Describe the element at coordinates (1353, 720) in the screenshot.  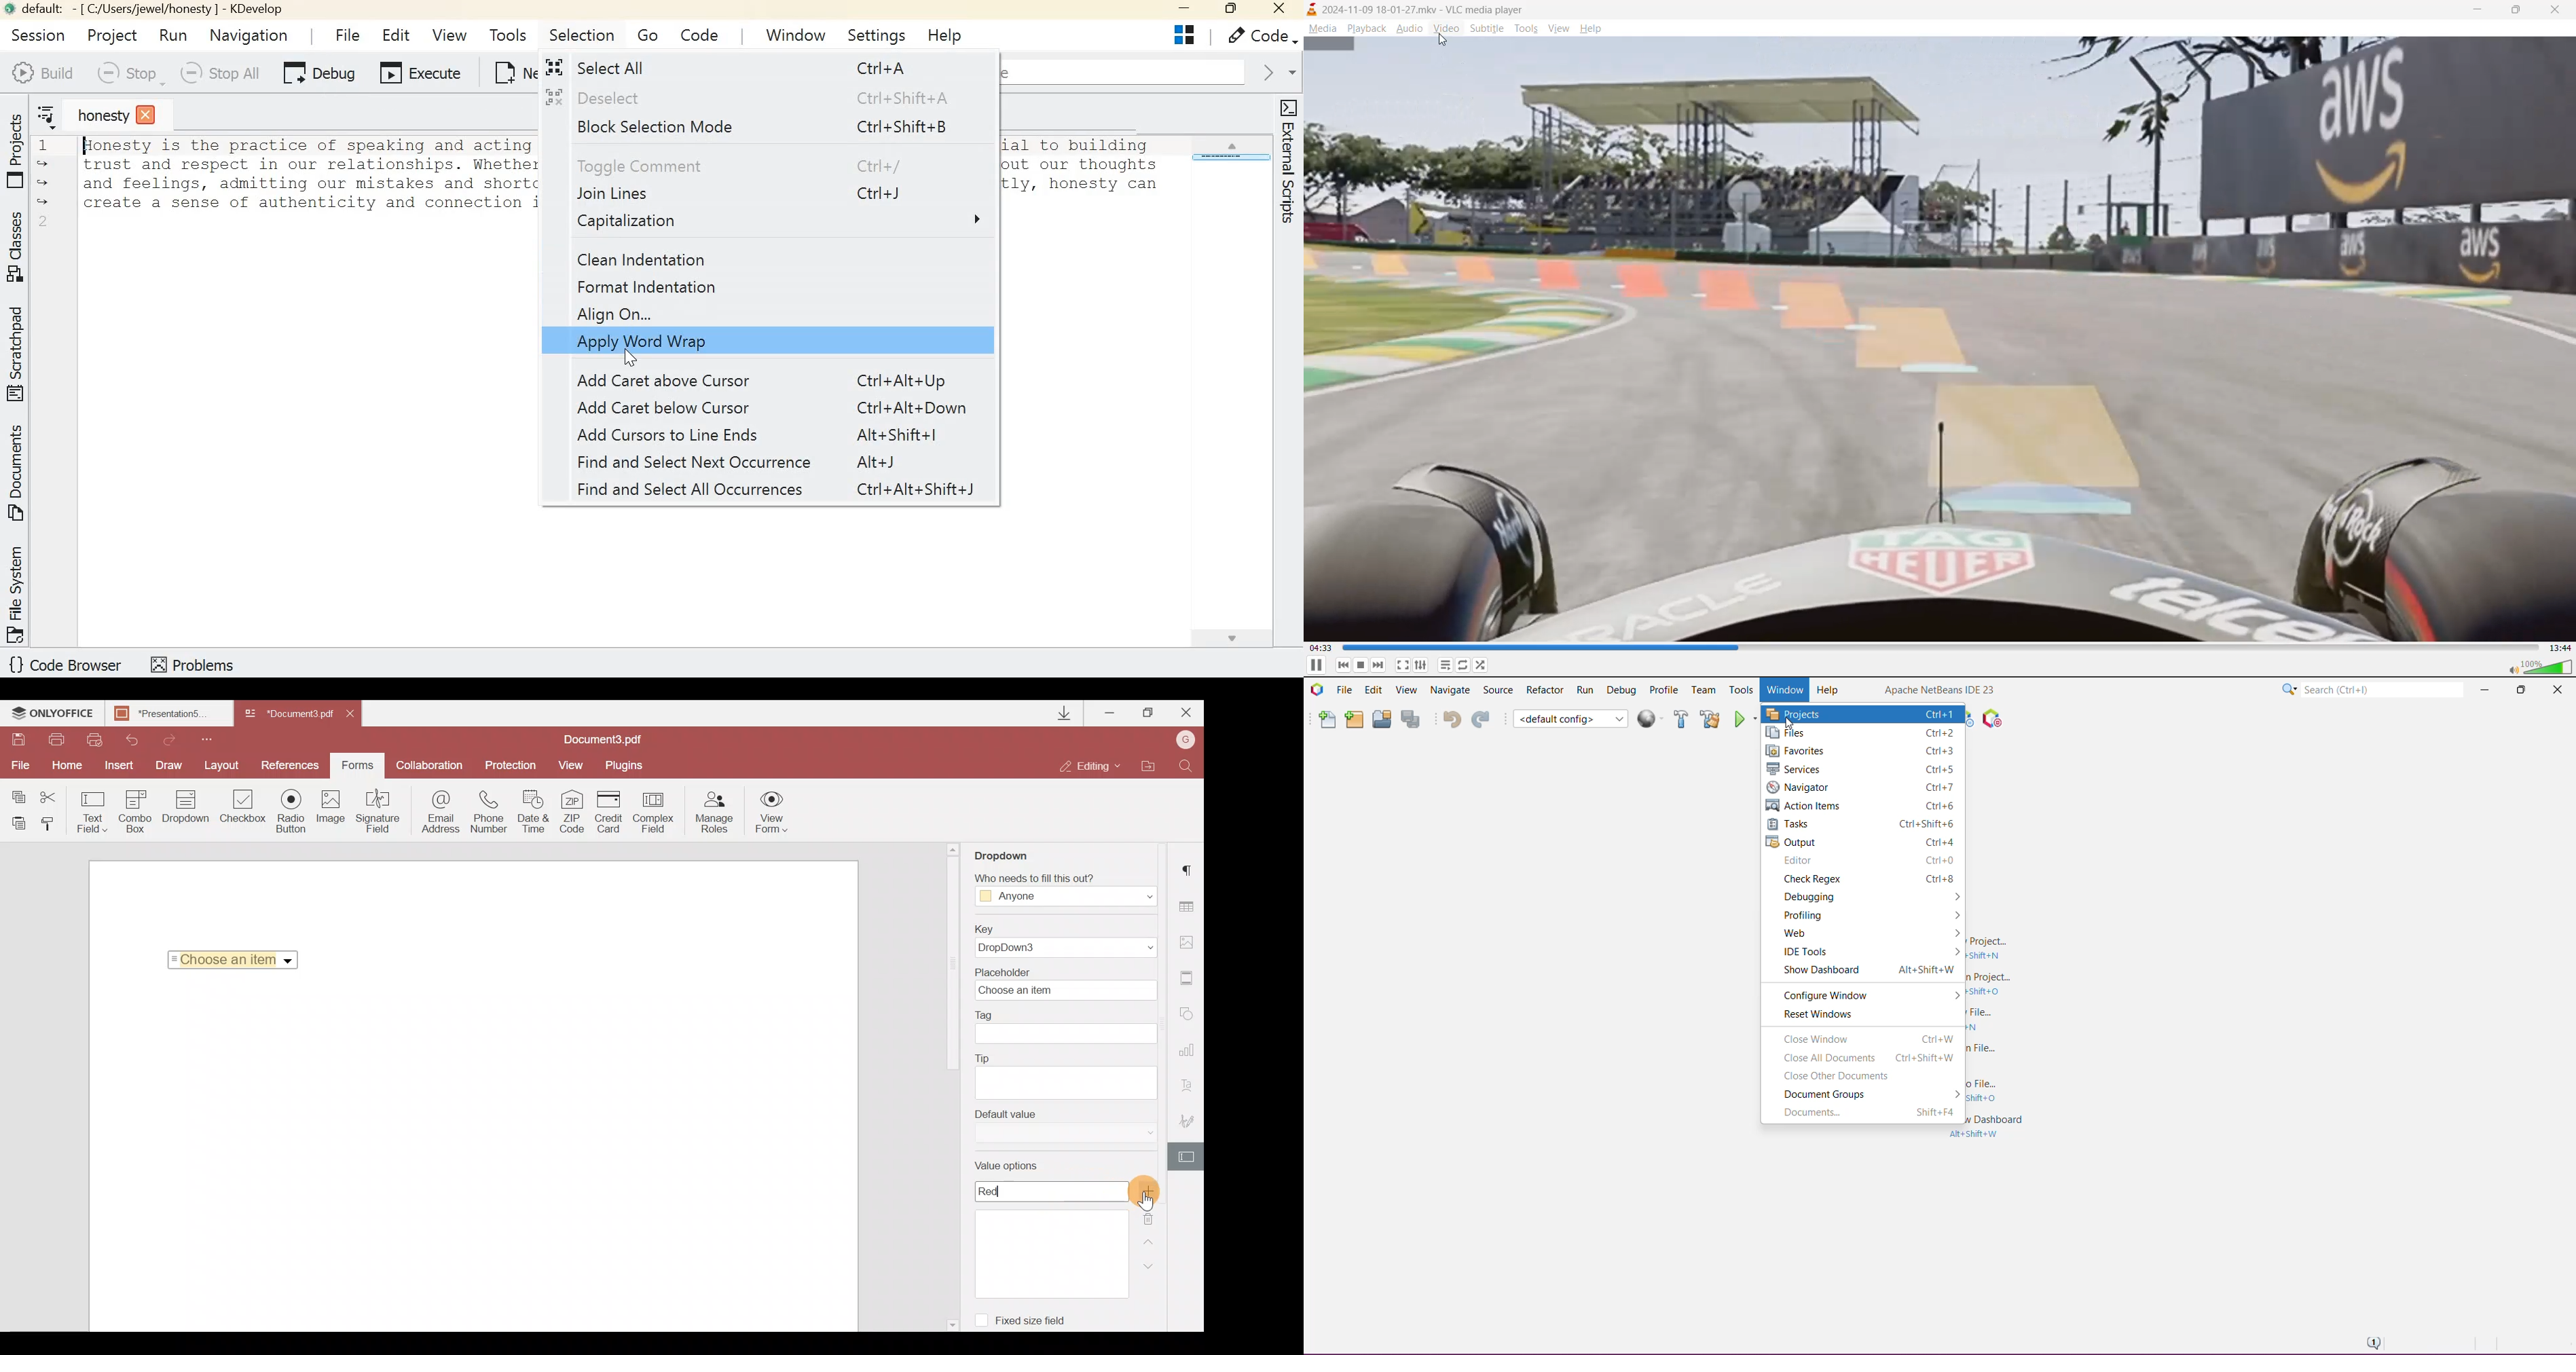
I see `New Project` at that location.